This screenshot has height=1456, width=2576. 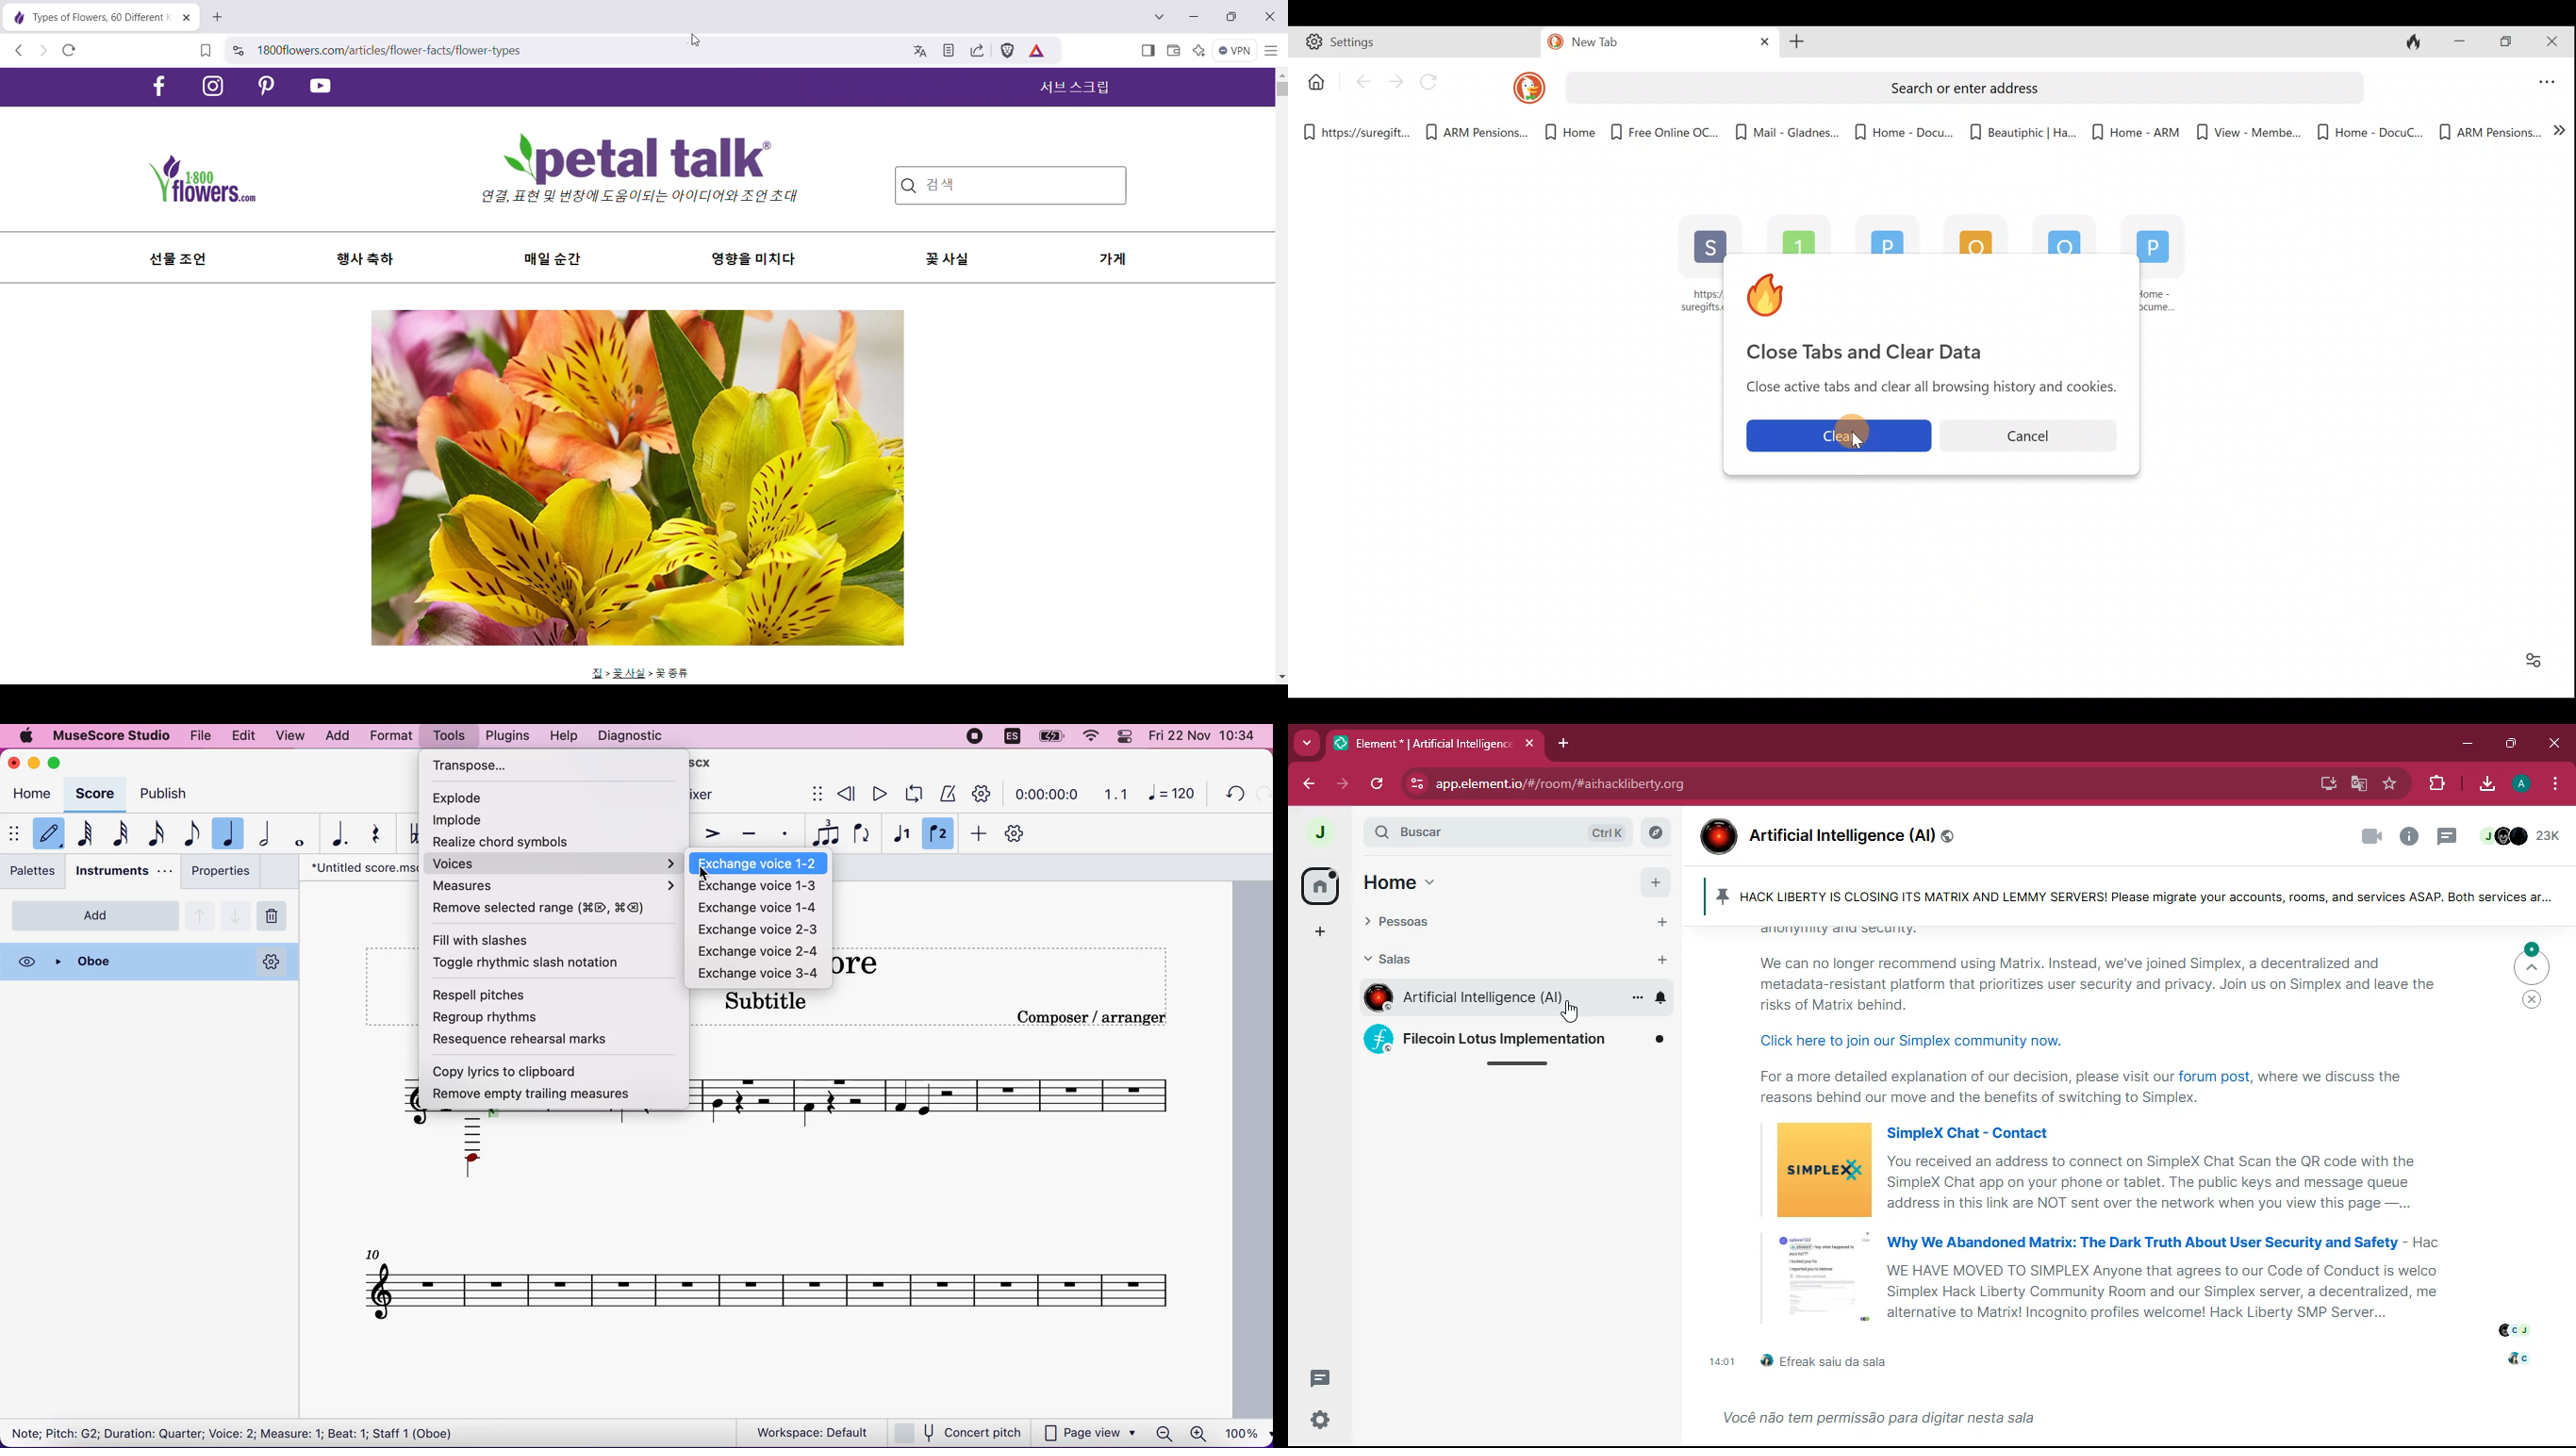 I want to click on exchange voice 1-4, so click(x=765, y=907).